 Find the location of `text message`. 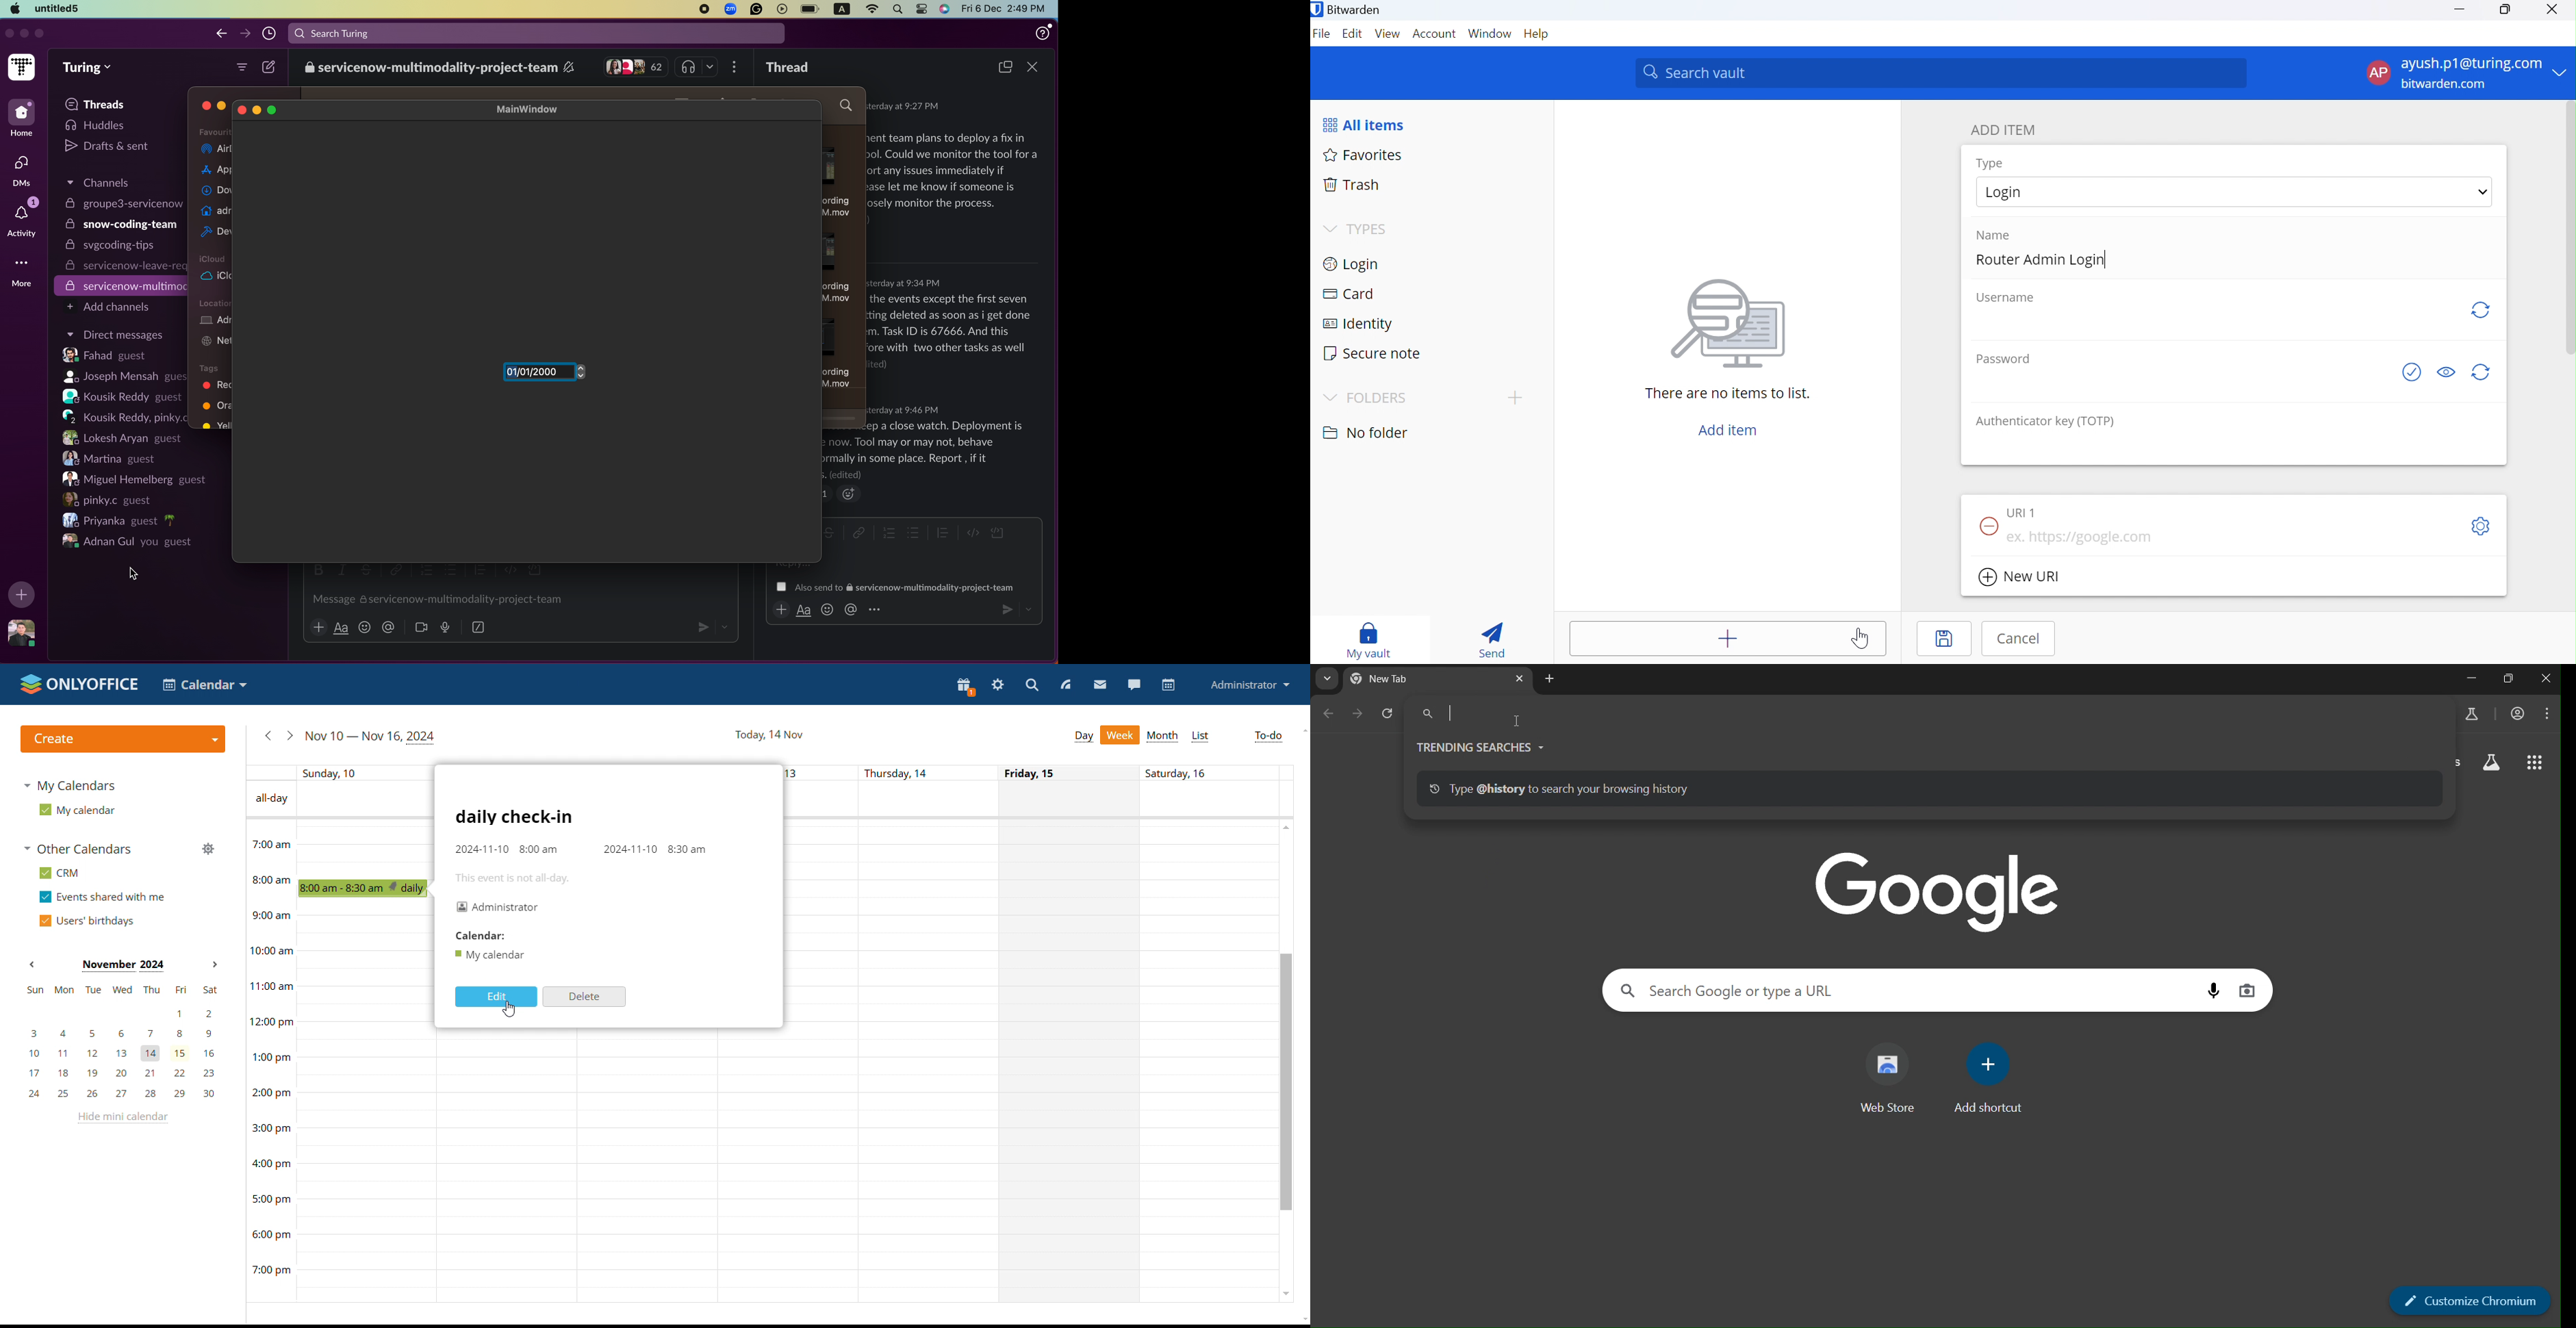

text message is located at coordinates (955, 177).